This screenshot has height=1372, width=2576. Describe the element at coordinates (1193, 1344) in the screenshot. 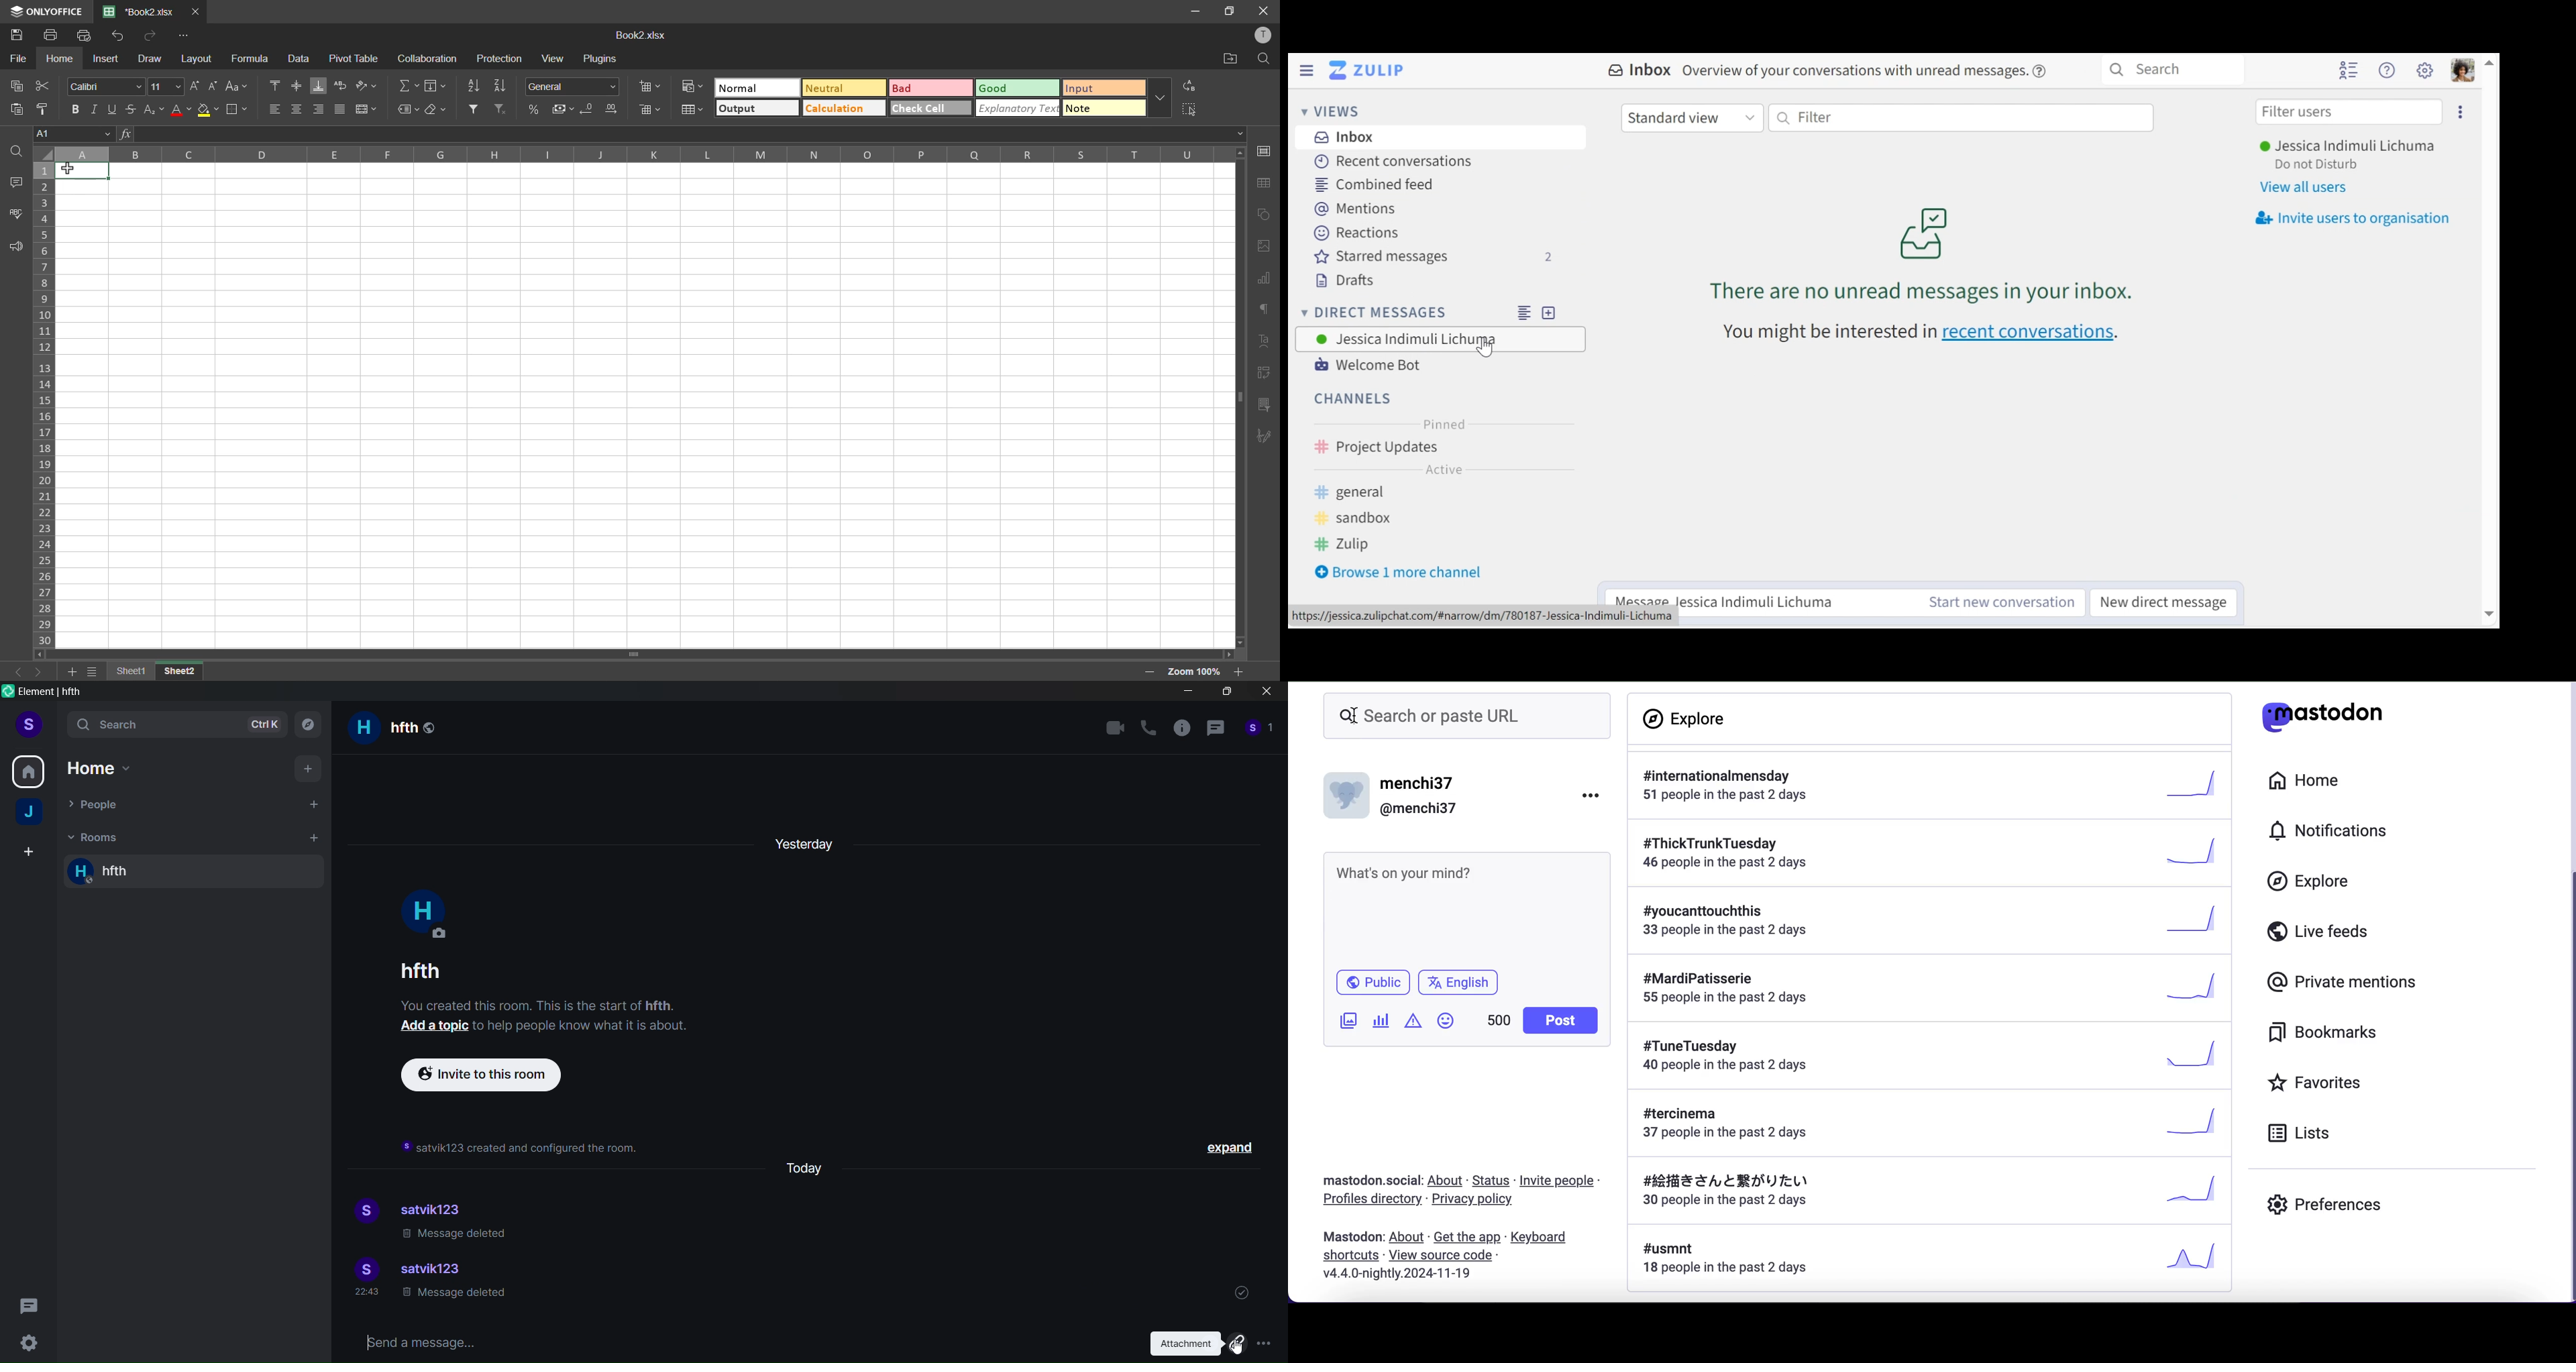

I see `attachment` at that location.